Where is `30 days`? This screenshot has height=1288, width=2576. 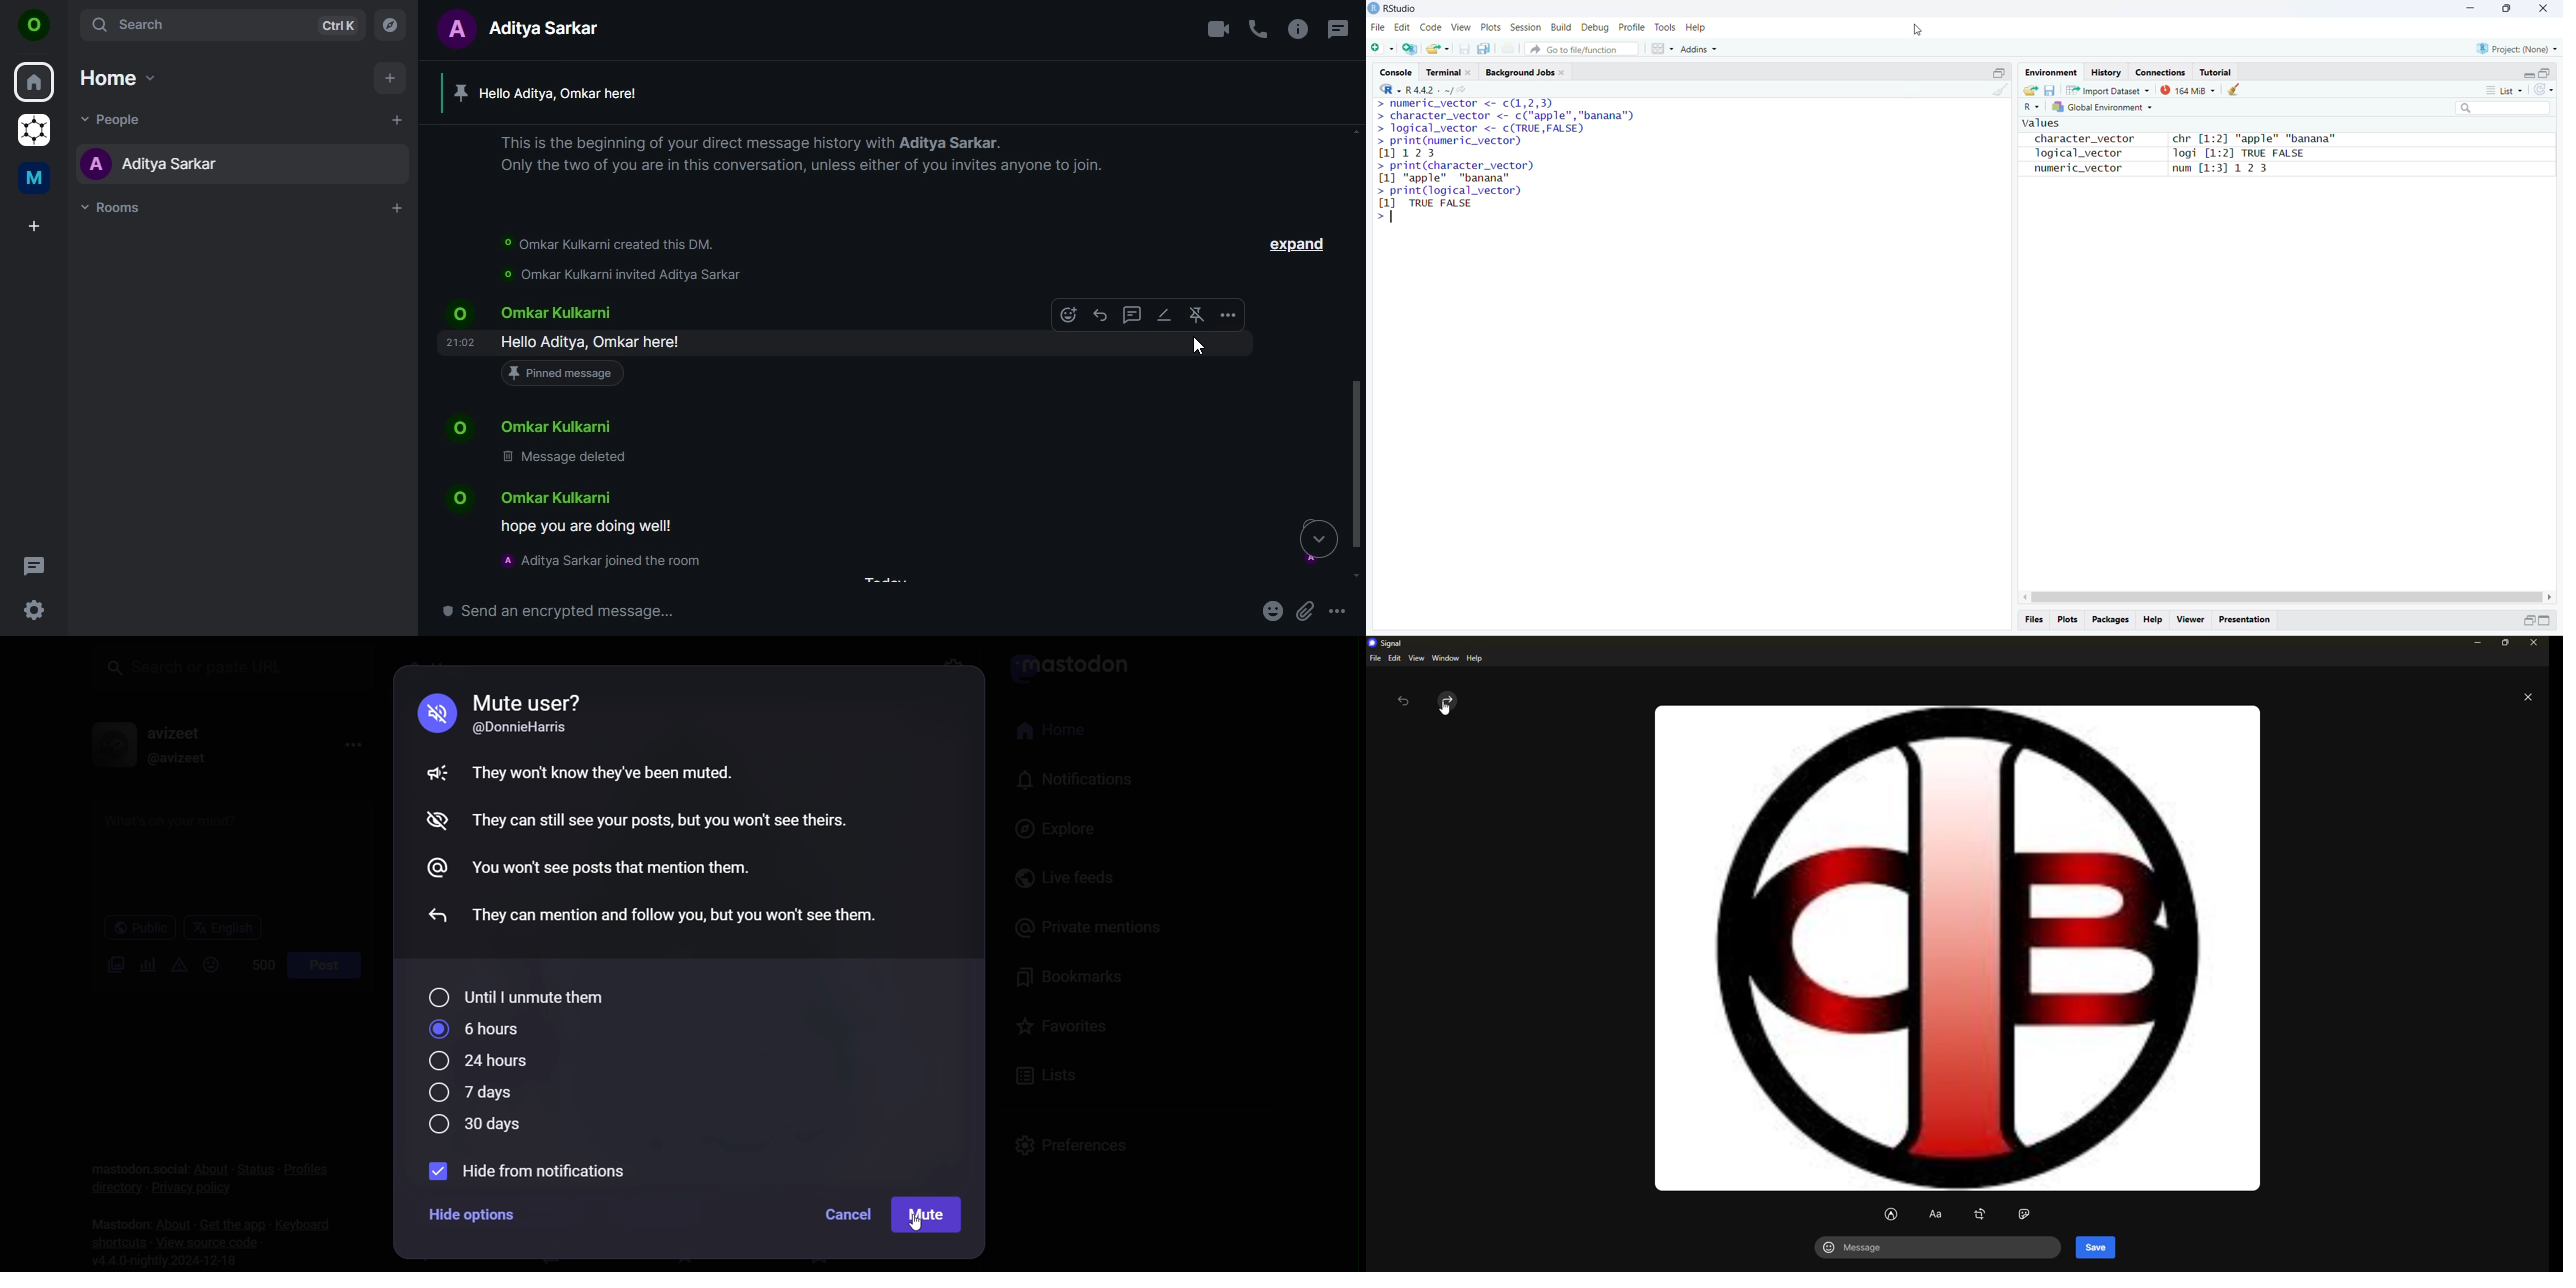 30 days is located at coordinates (480, 1126).